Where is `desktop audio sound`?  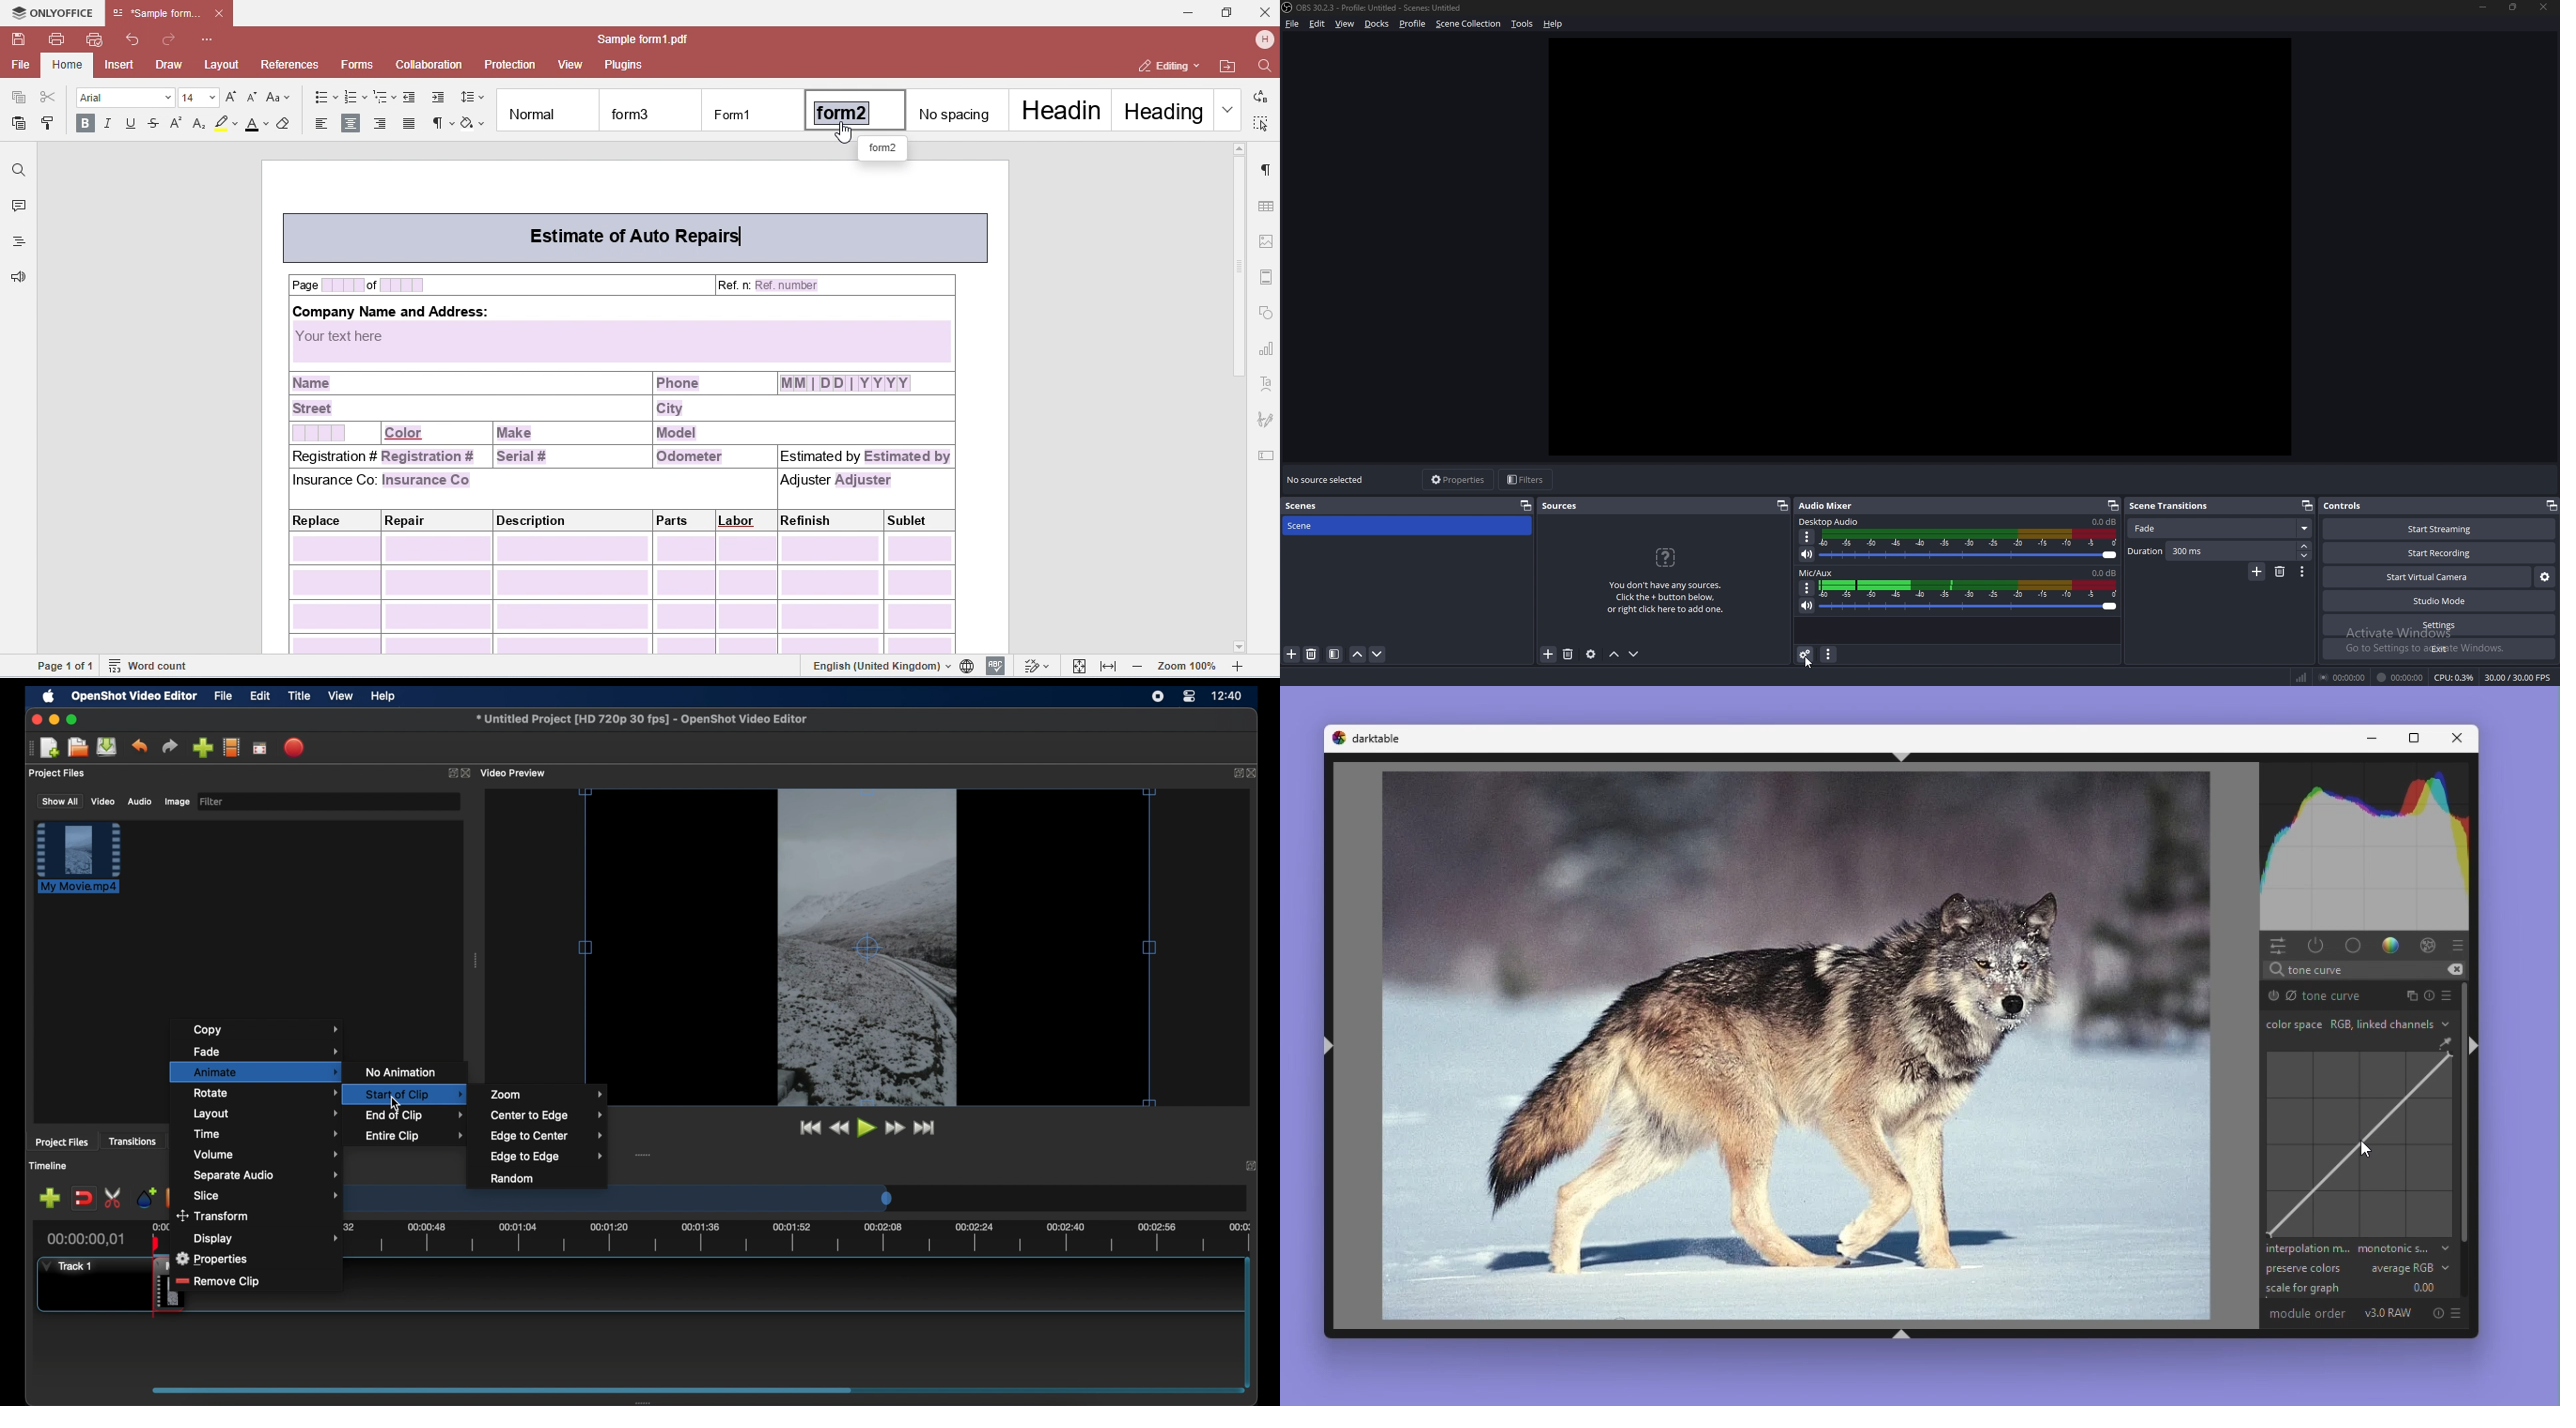
desktop audio sound is located at coordinates (2103, 523).